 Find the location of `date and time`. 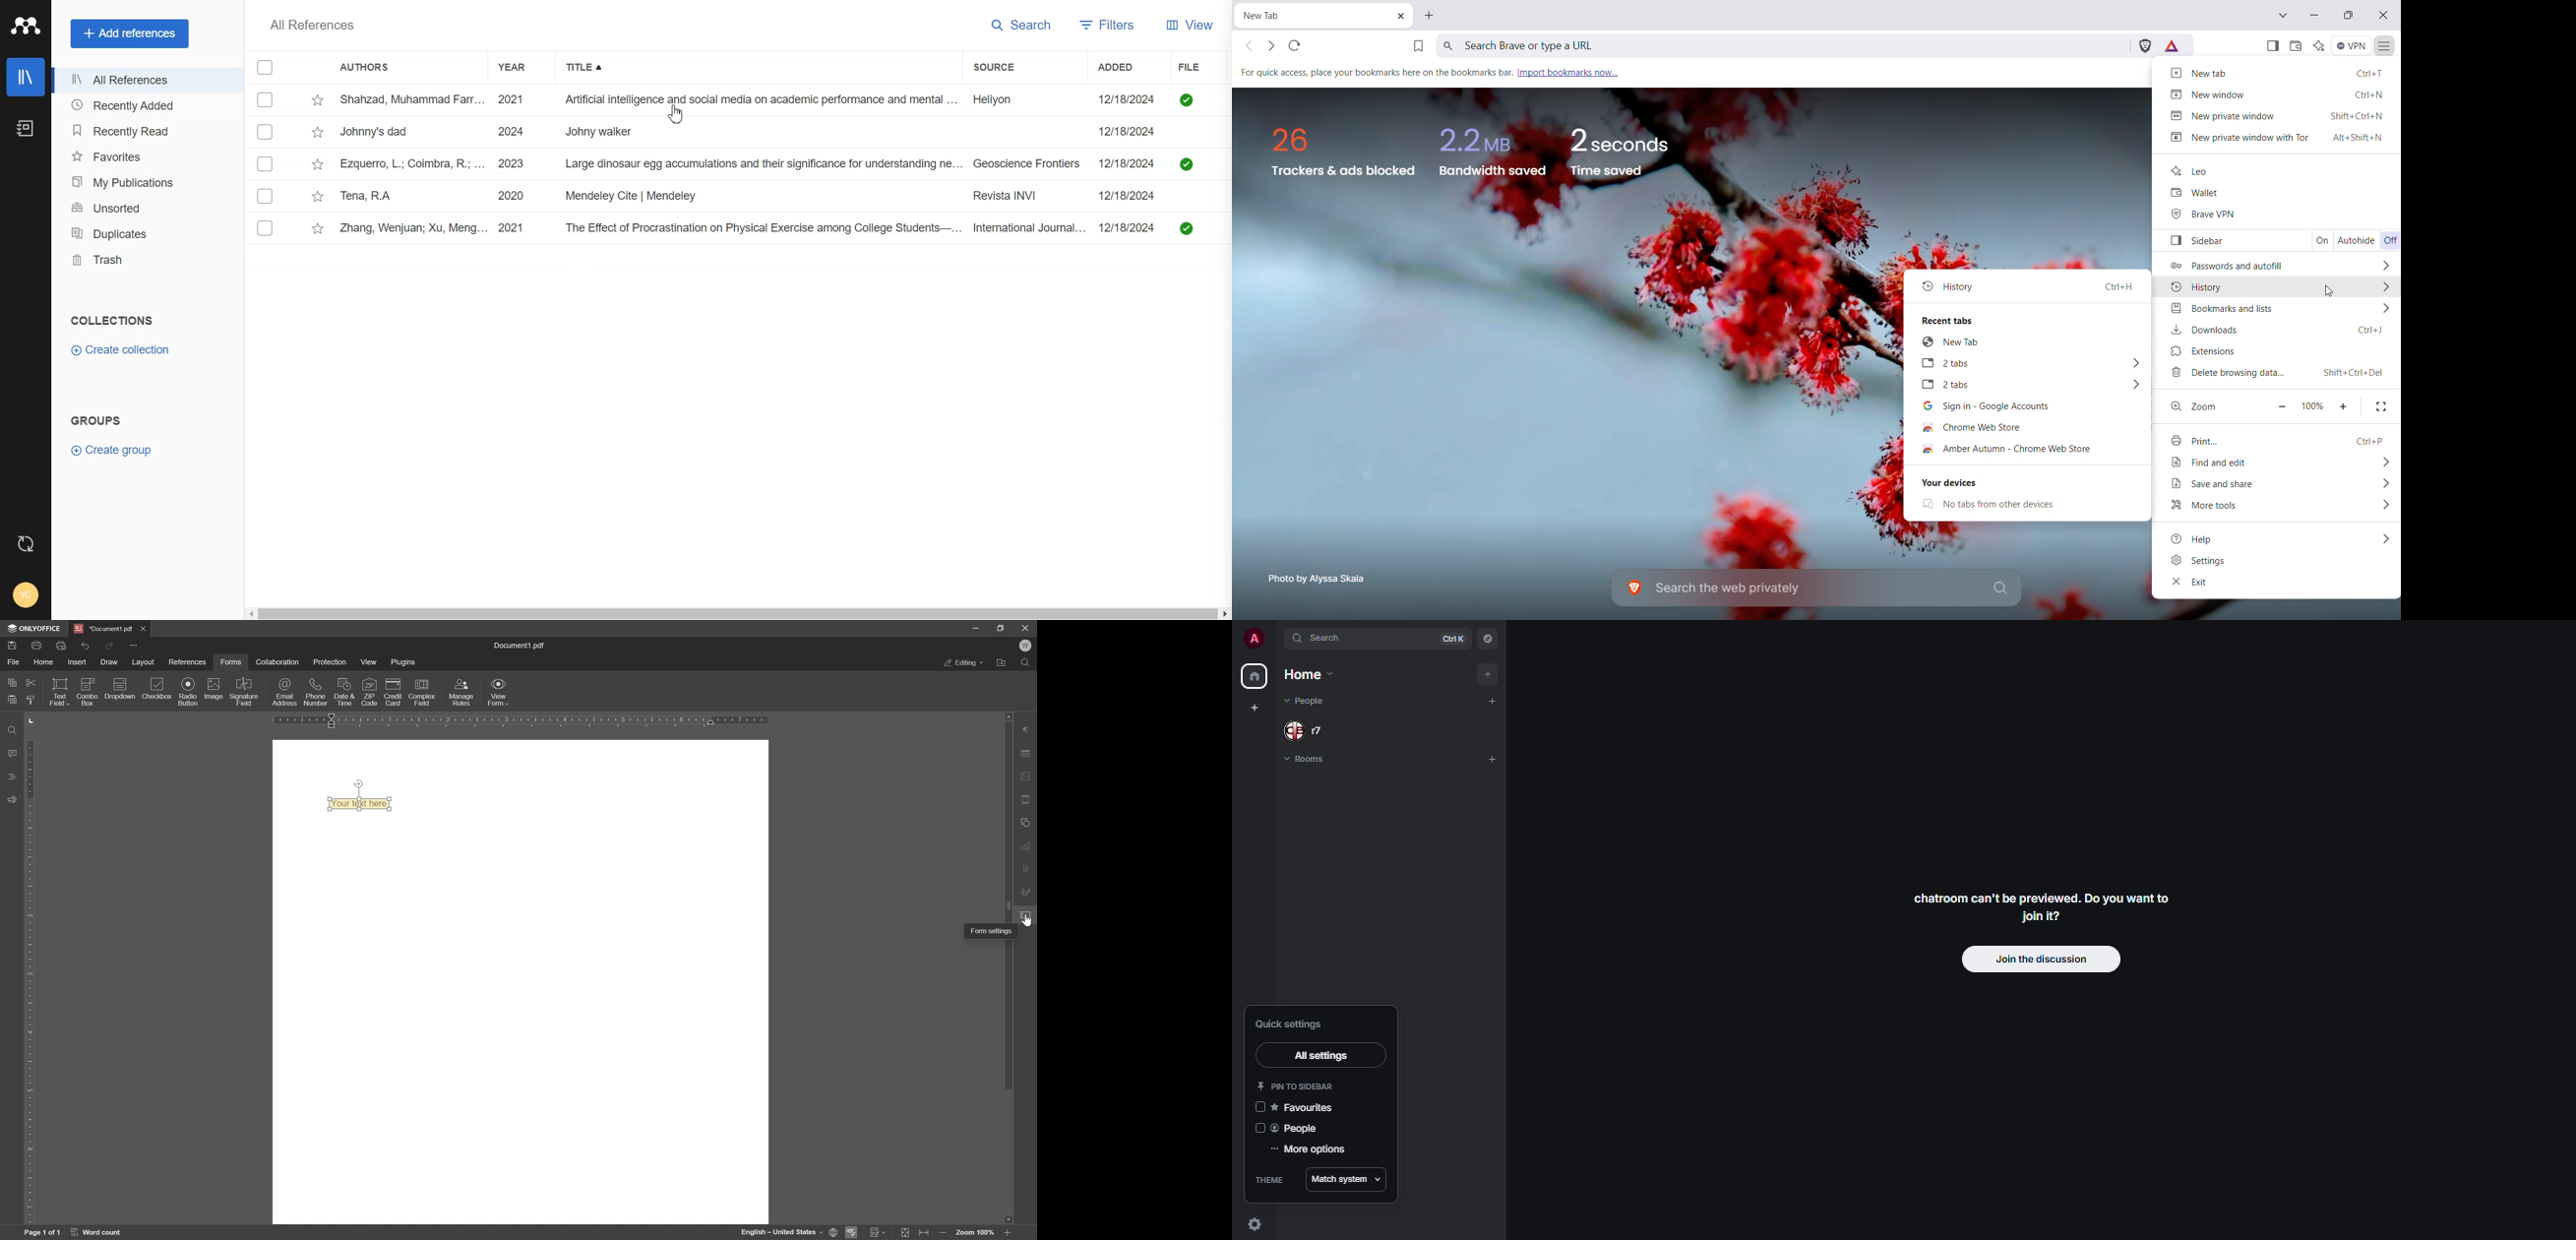

date and time is located at coordinates (343, 693).